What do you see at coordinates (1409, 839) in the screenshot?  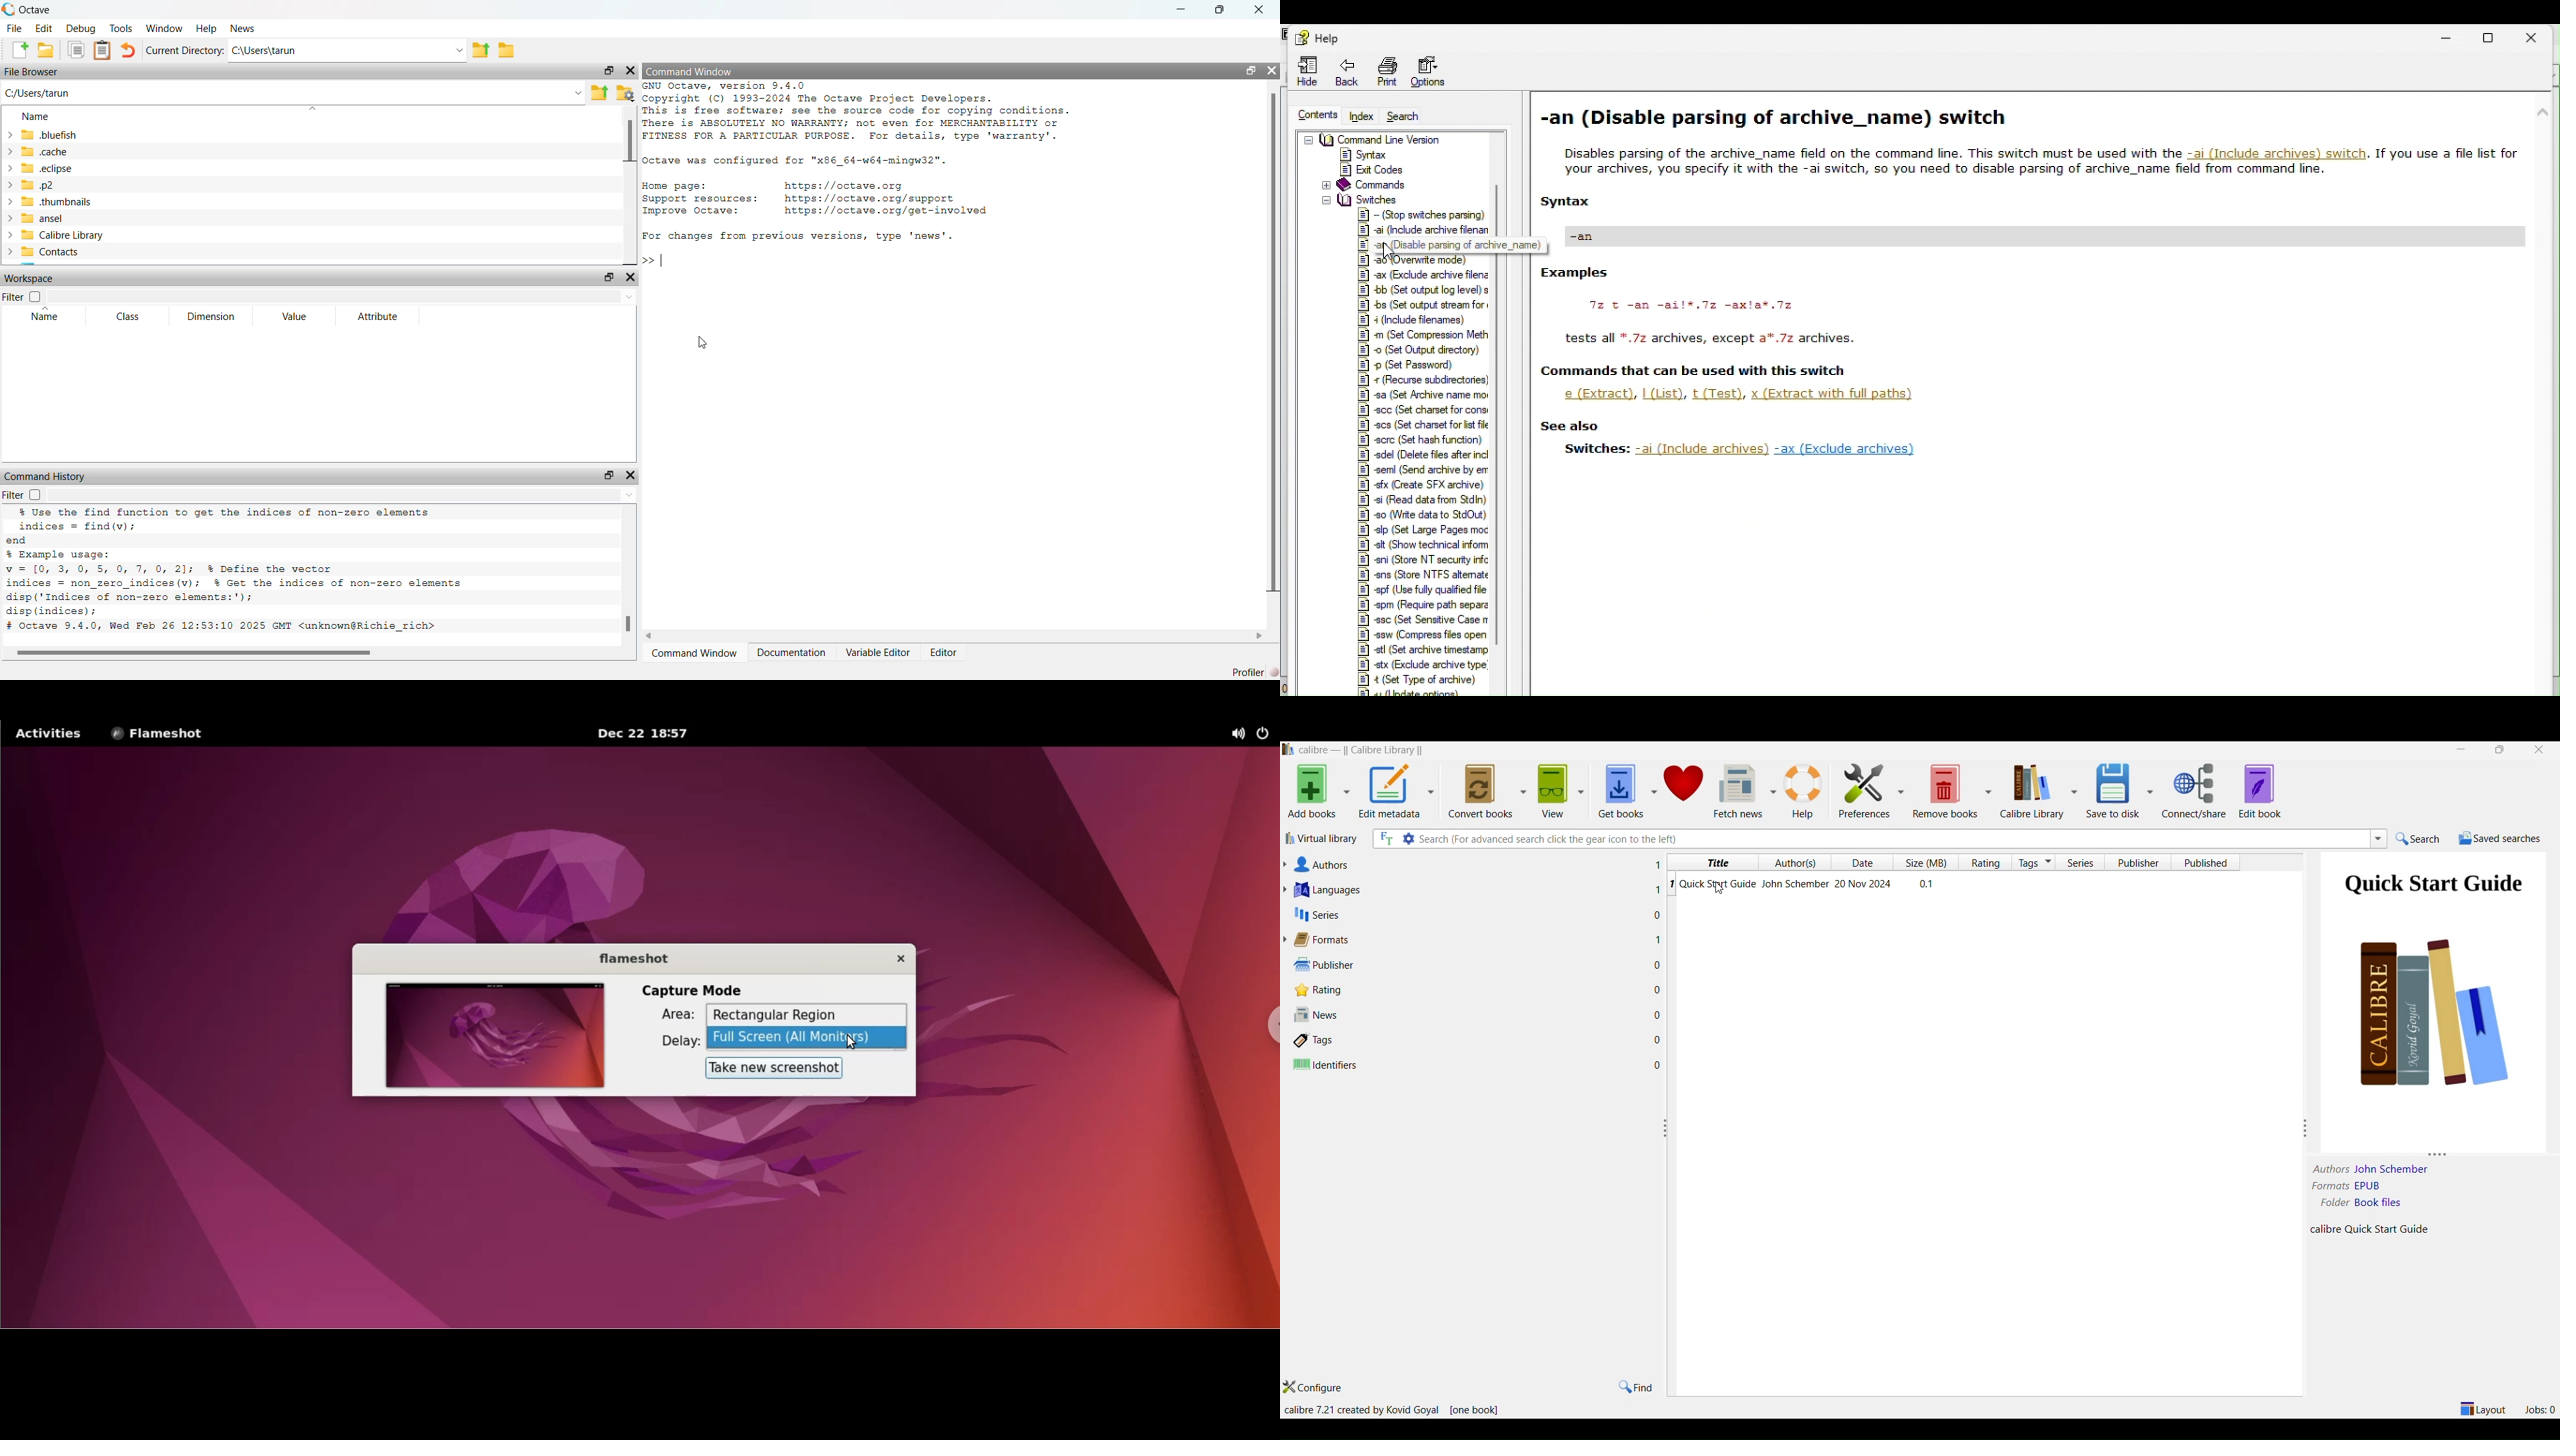 I see `search settings` at bounding box center [1409, 839].